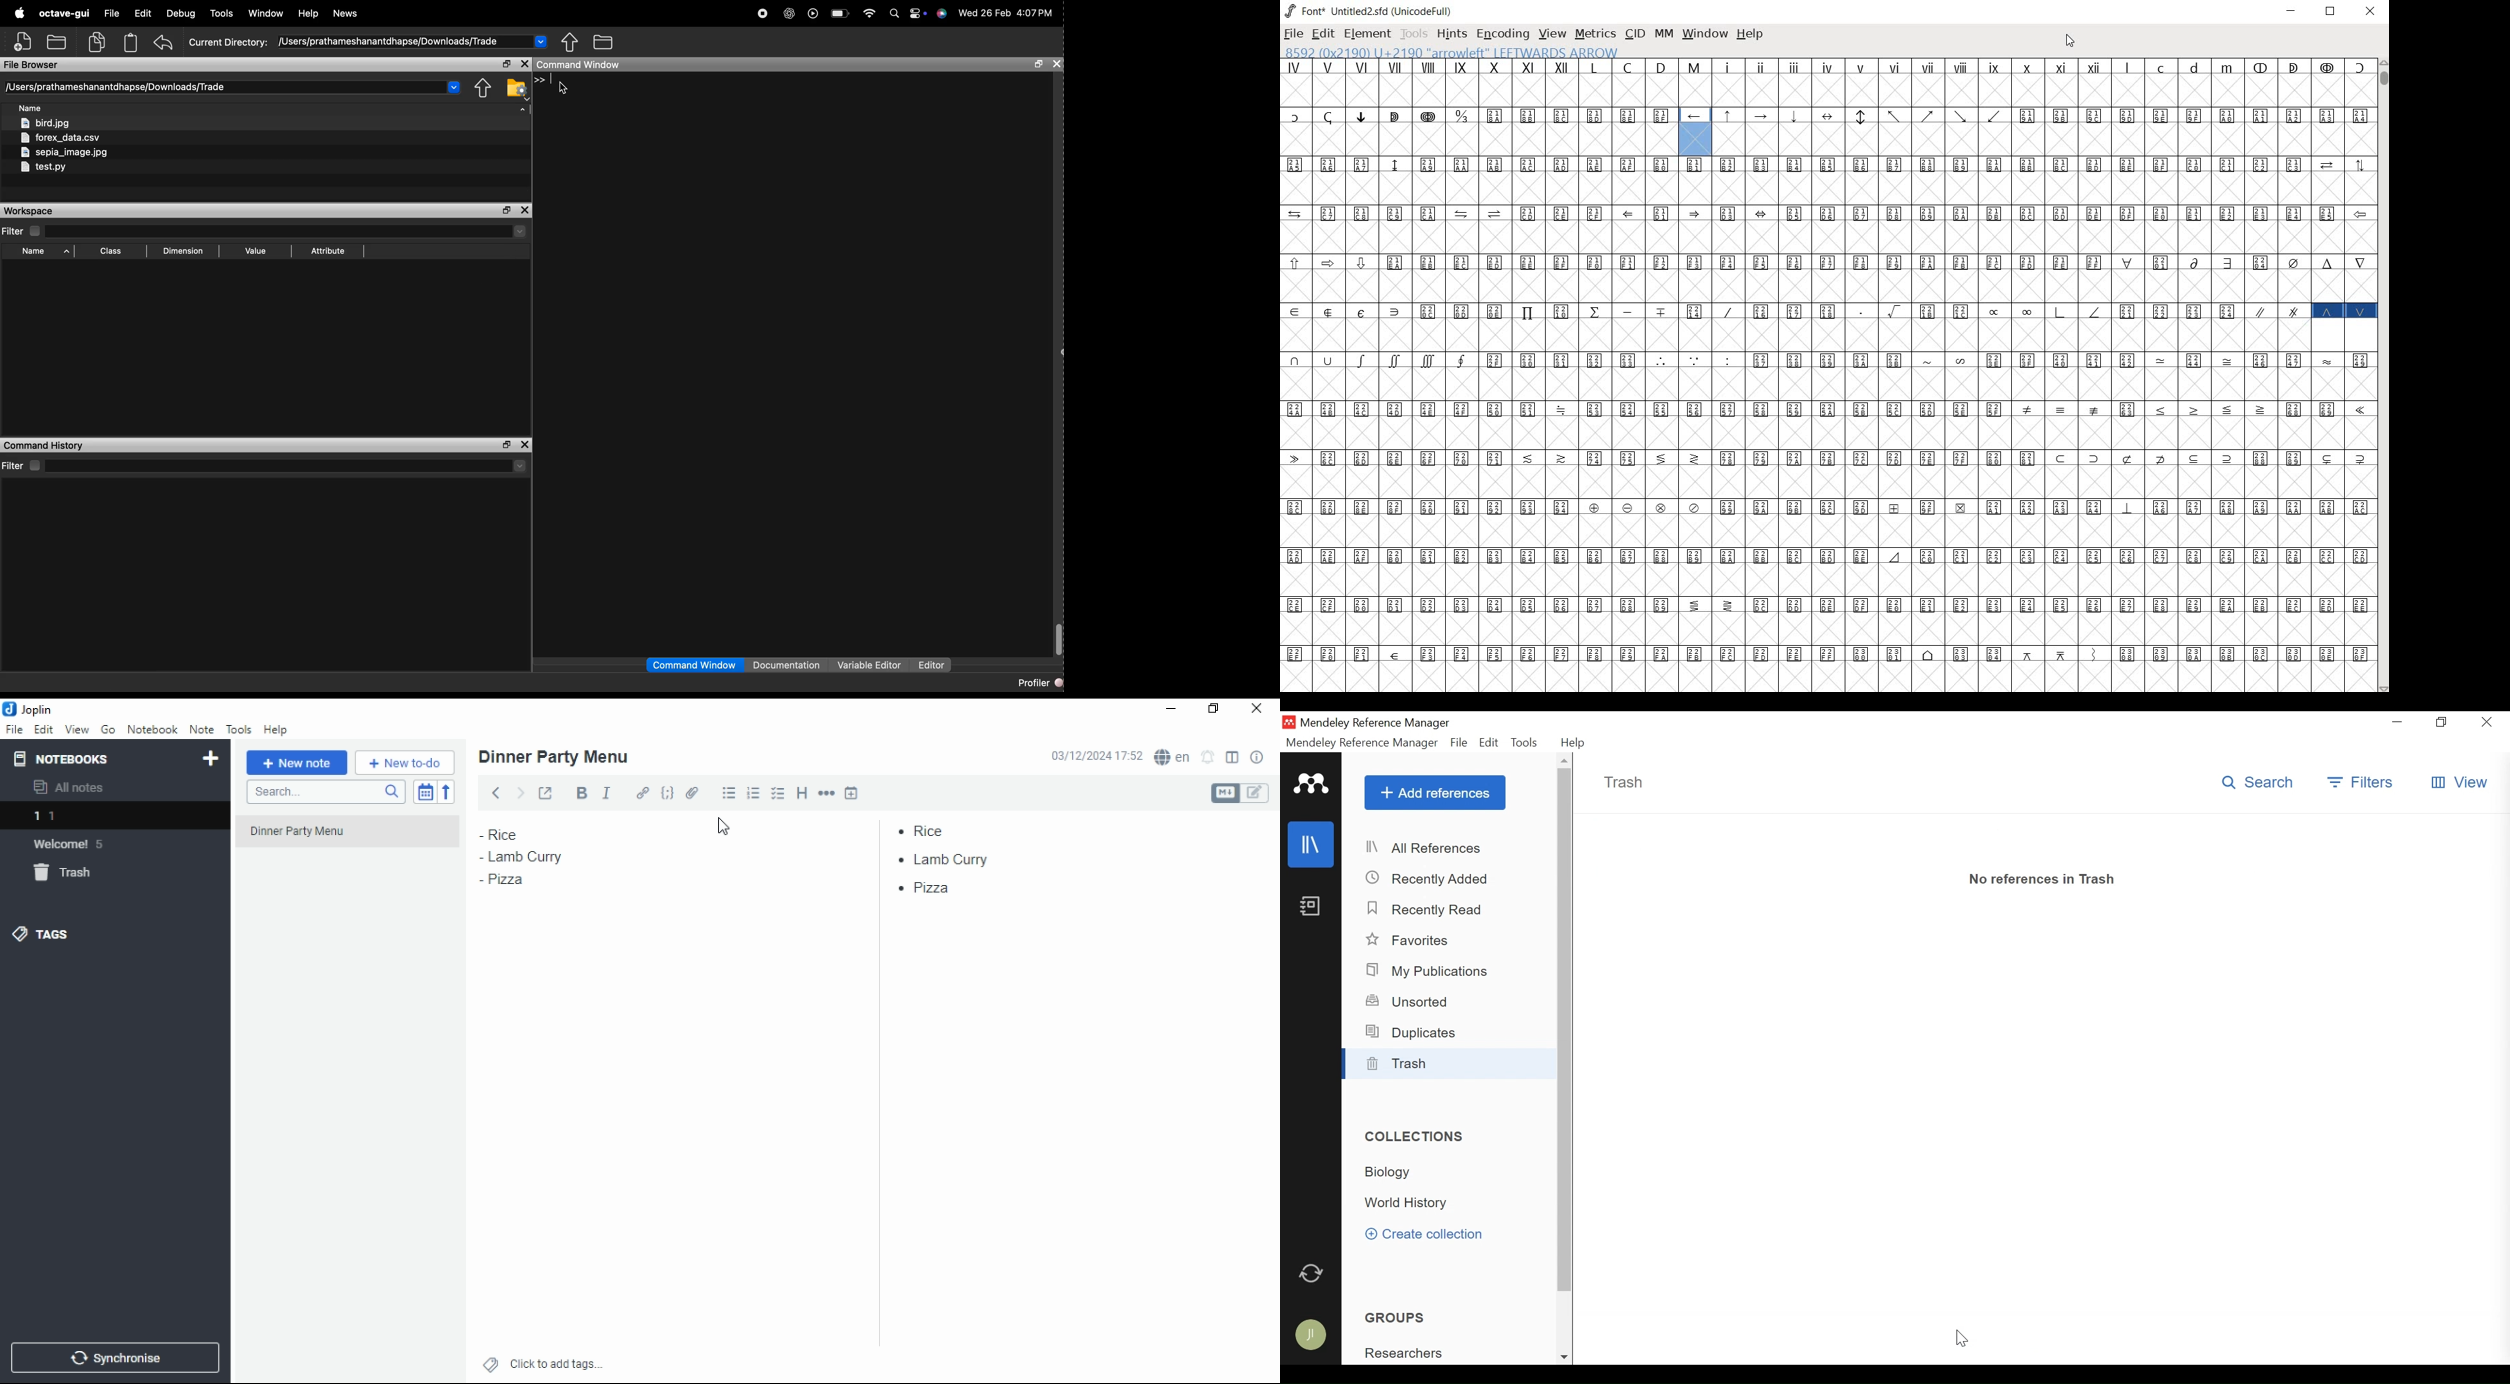 This screenshot has height=1400, width=2520. Describe the element at coordinates (2461, 782) in the screenshot. I see `View` at that location.